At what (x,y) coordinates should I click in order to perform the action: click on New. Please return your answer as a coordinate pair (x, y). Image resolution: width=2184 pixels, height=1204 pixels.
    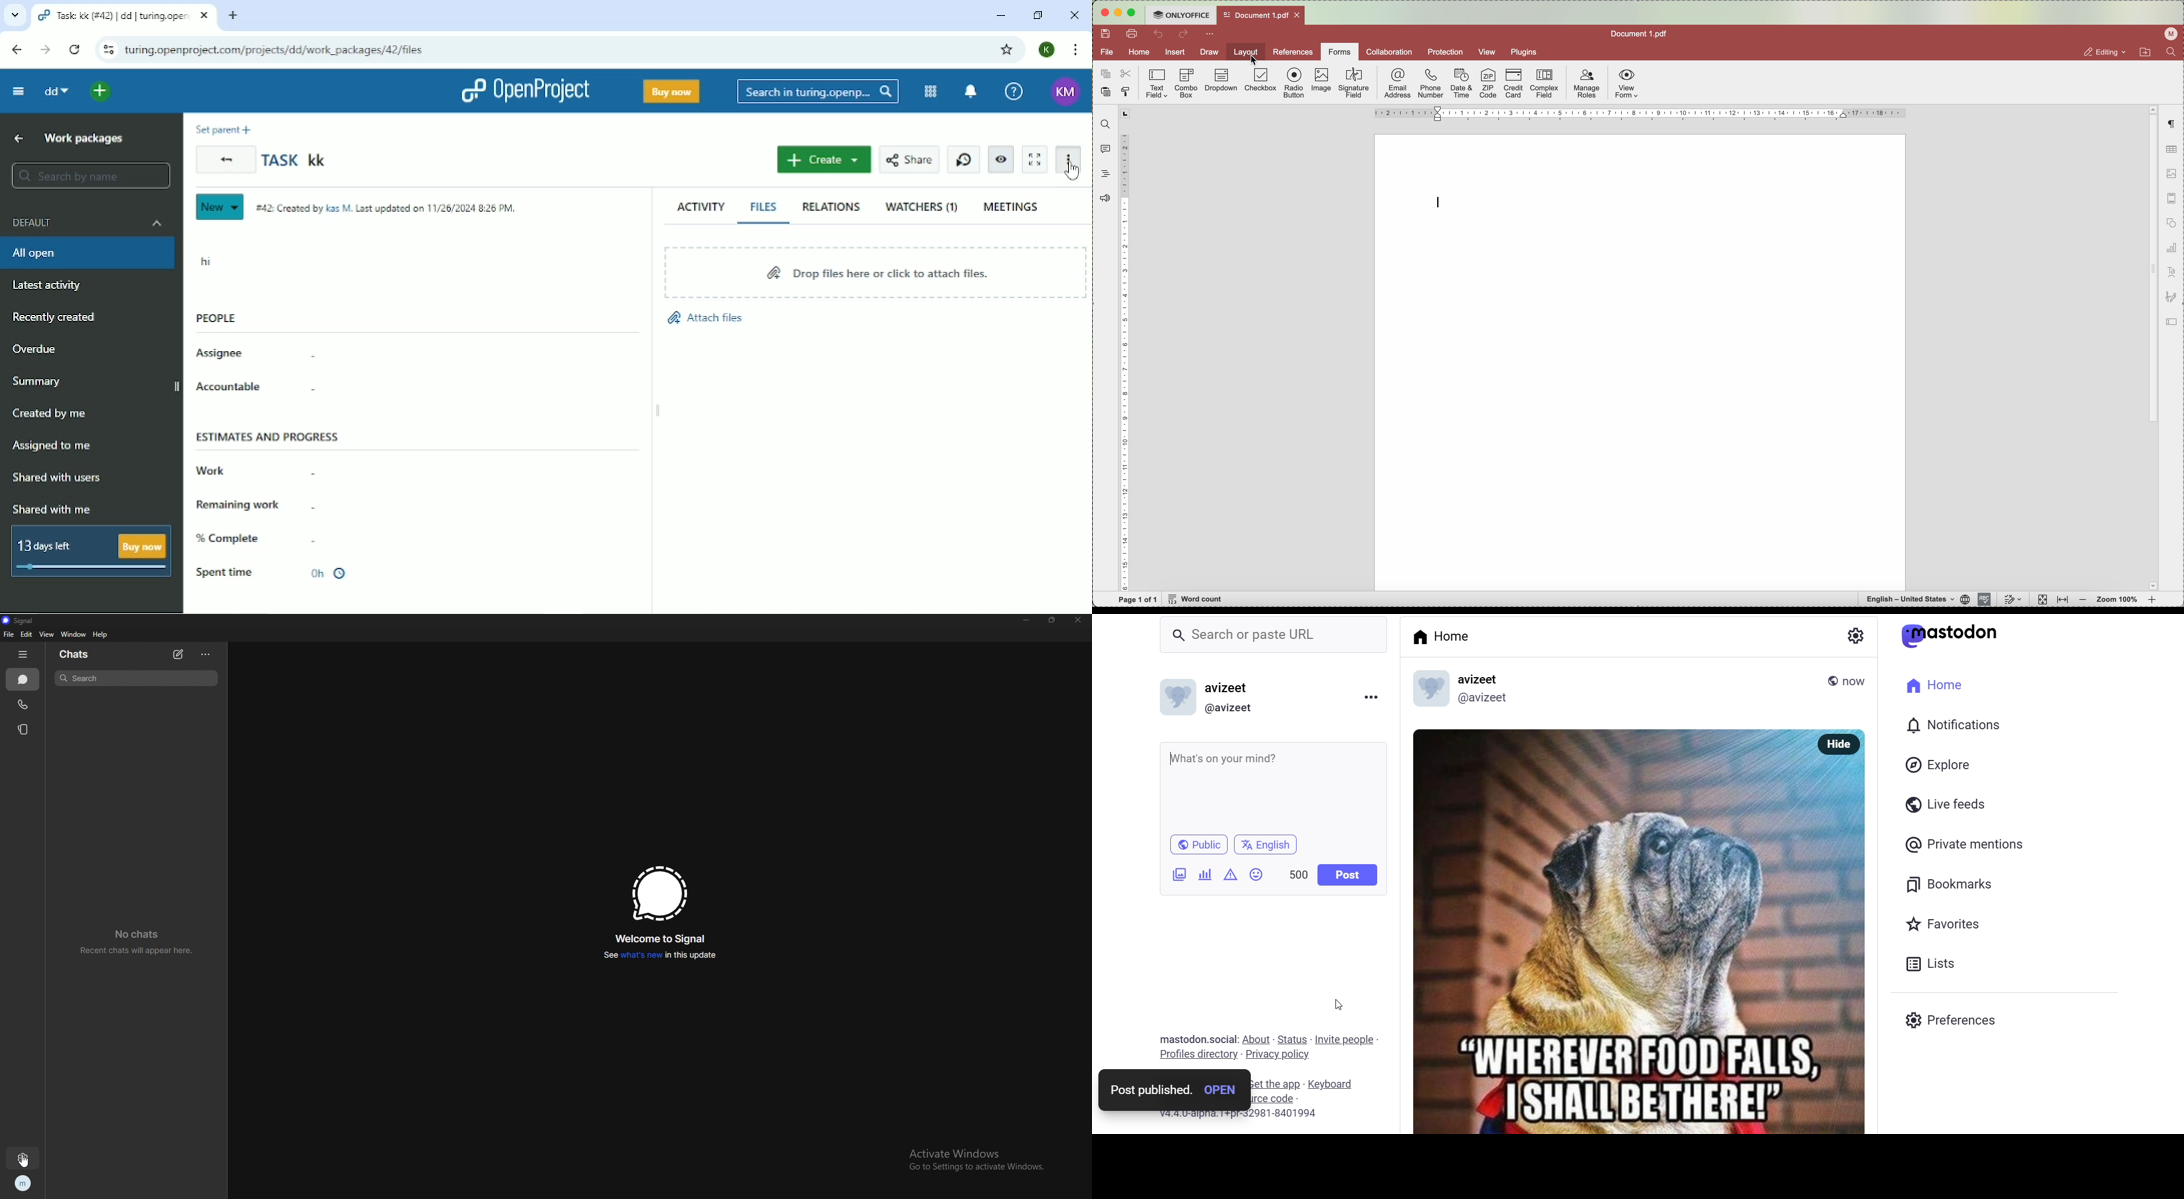
    Looking at the image, I should click on (221, 207).